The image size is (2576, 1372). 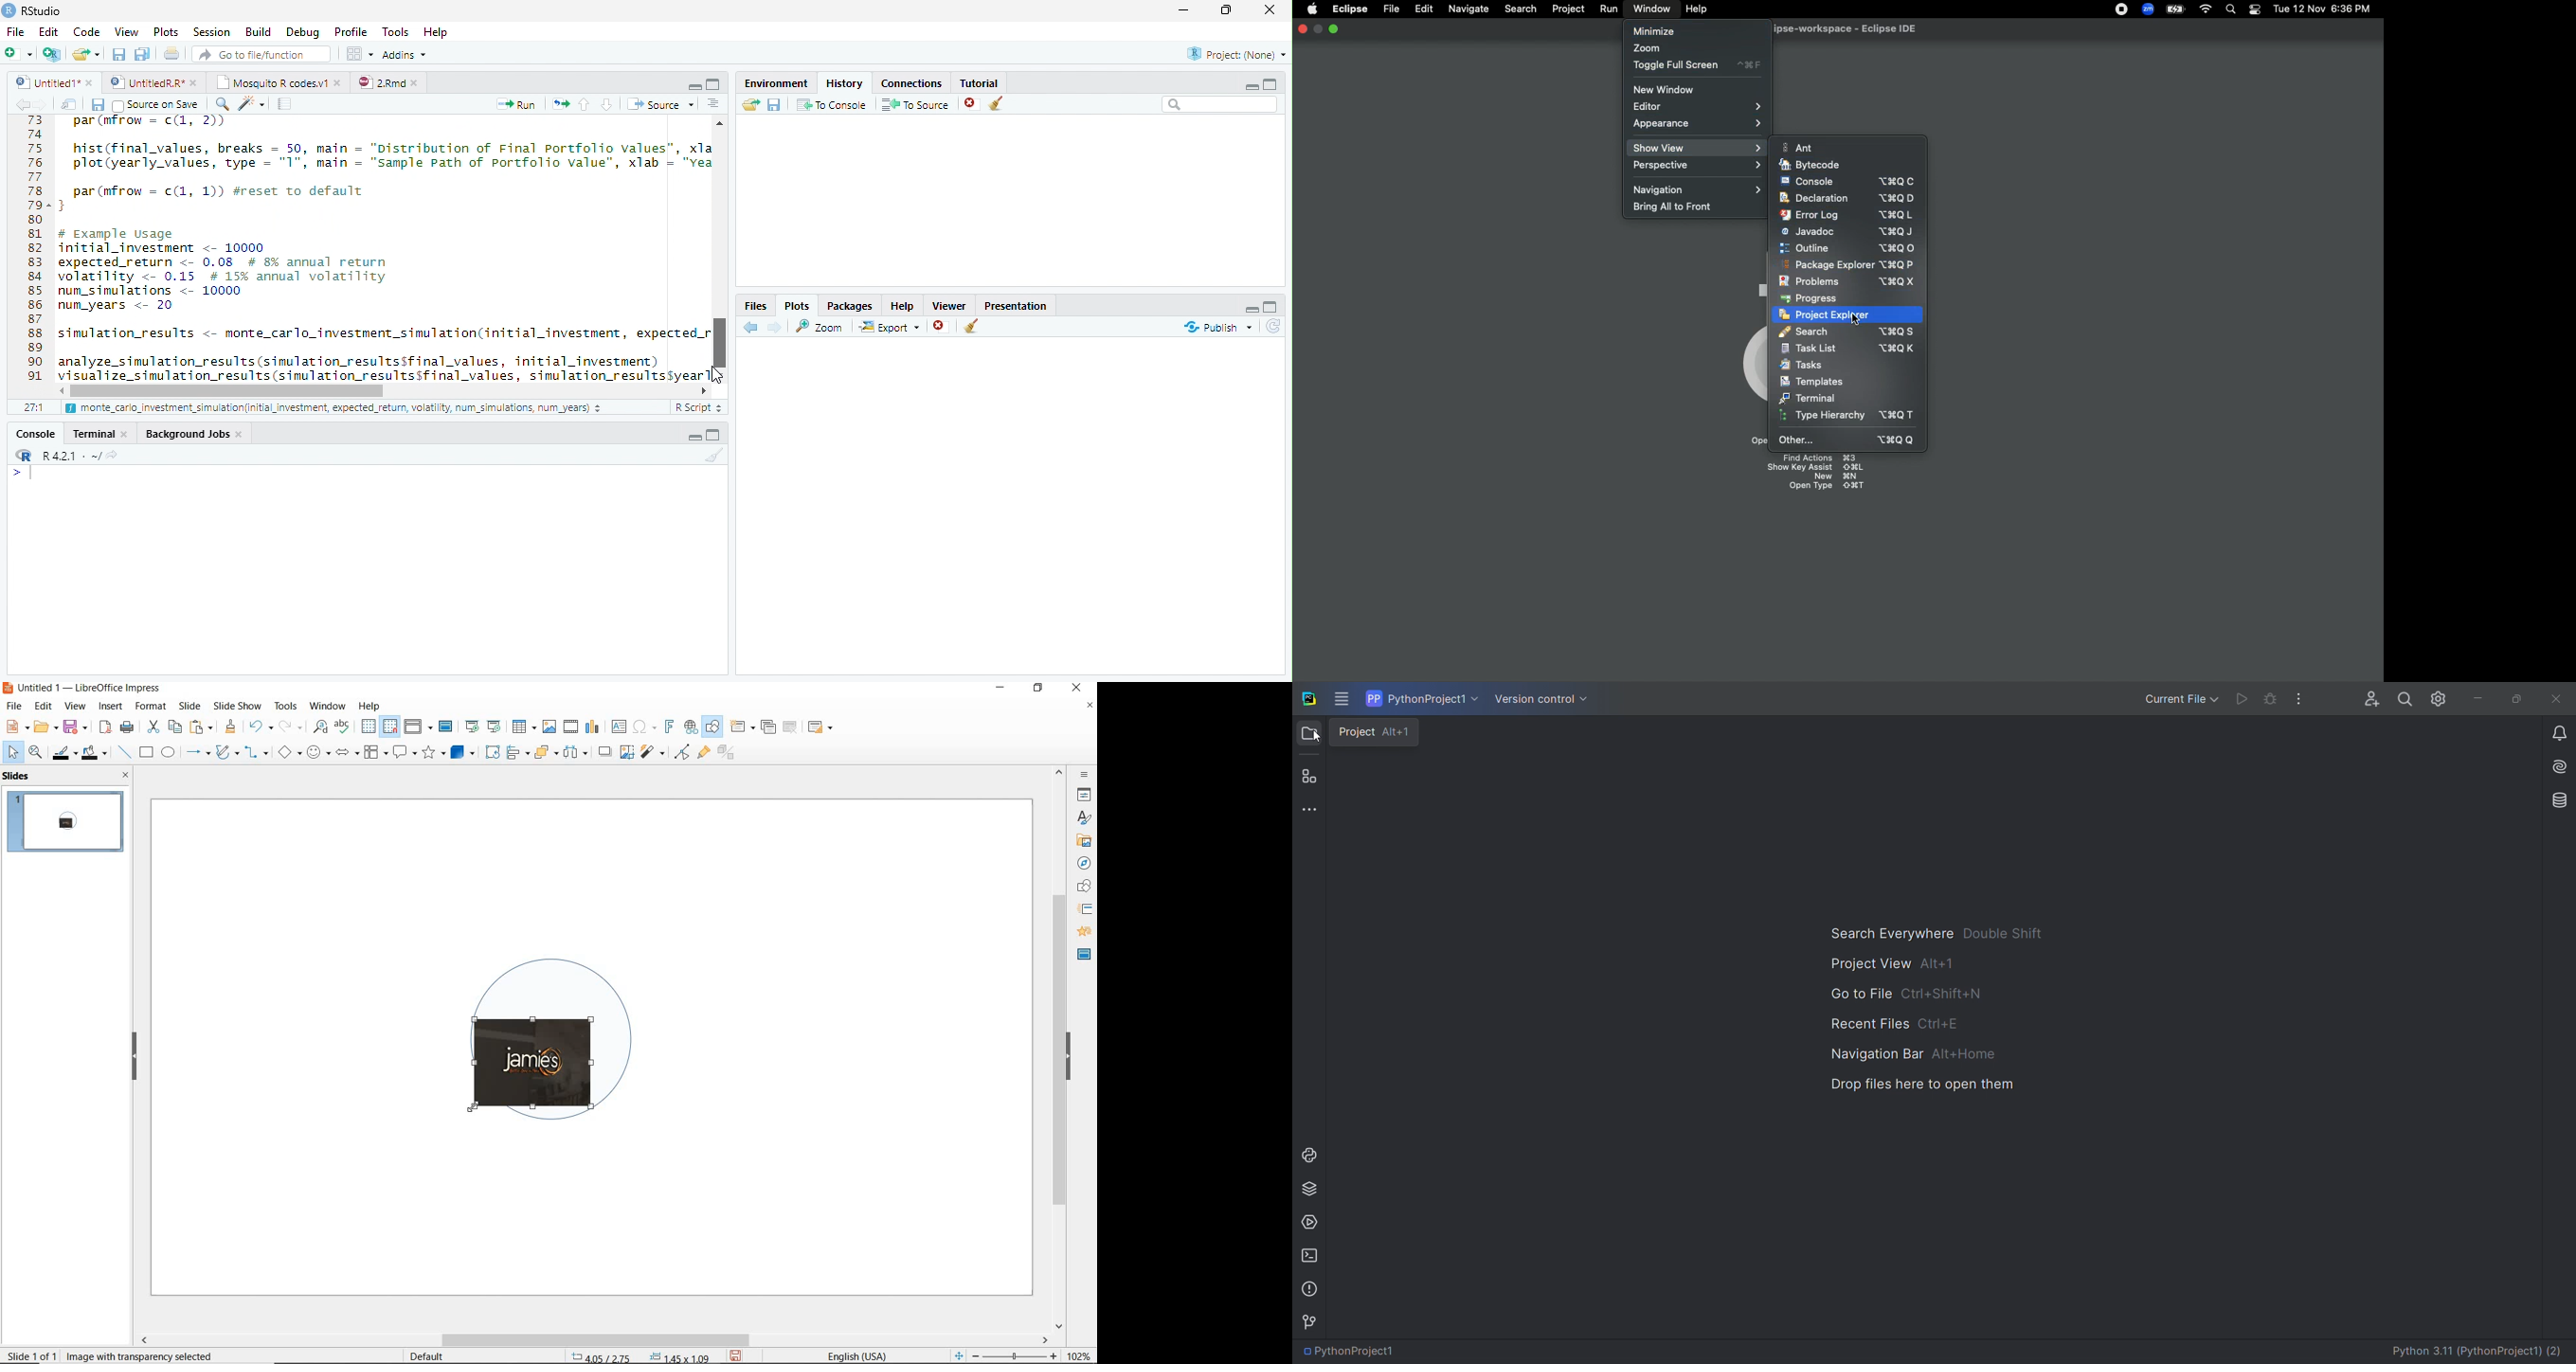 What do you see at coordinates (394, 32) in the screenshot?
I see `Tools` at bounding box center [394, 32].